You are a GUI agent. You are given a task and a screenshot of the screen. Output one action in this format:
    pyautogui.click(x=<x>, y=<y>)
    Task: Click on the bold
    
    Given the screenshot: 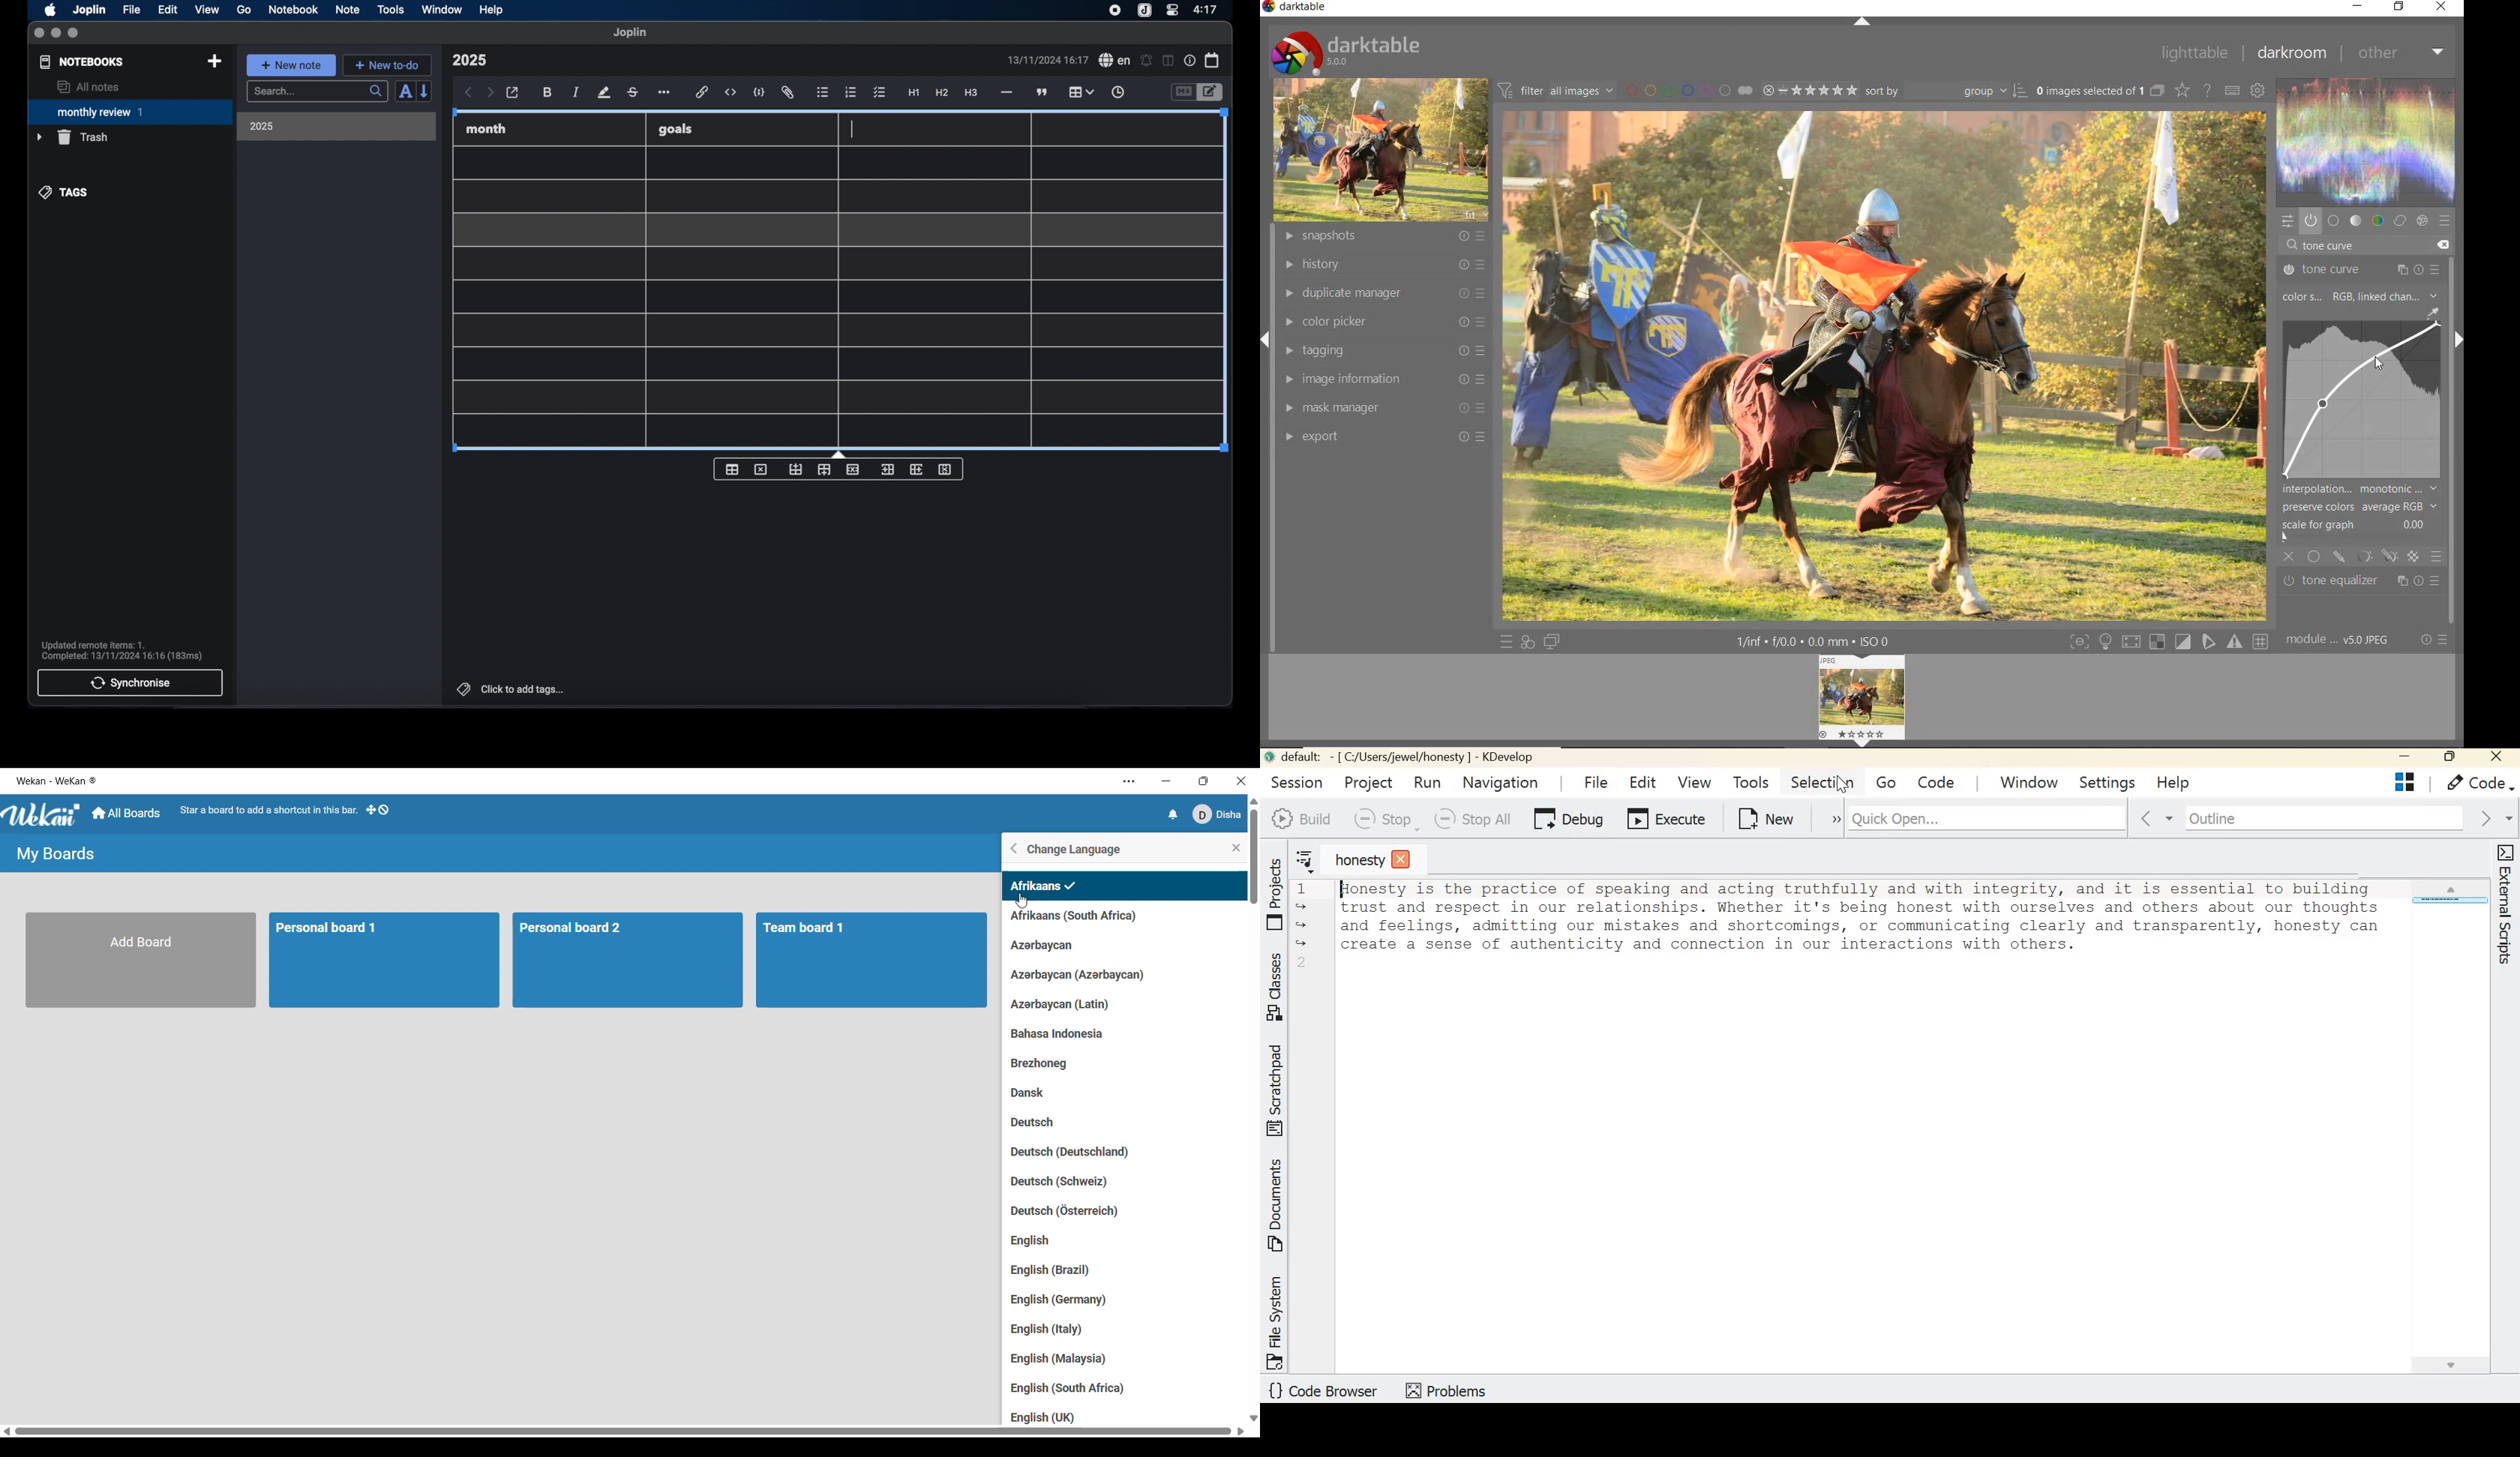 What is the action you would take?
    pyautogui.click(x=549, y=93)
    